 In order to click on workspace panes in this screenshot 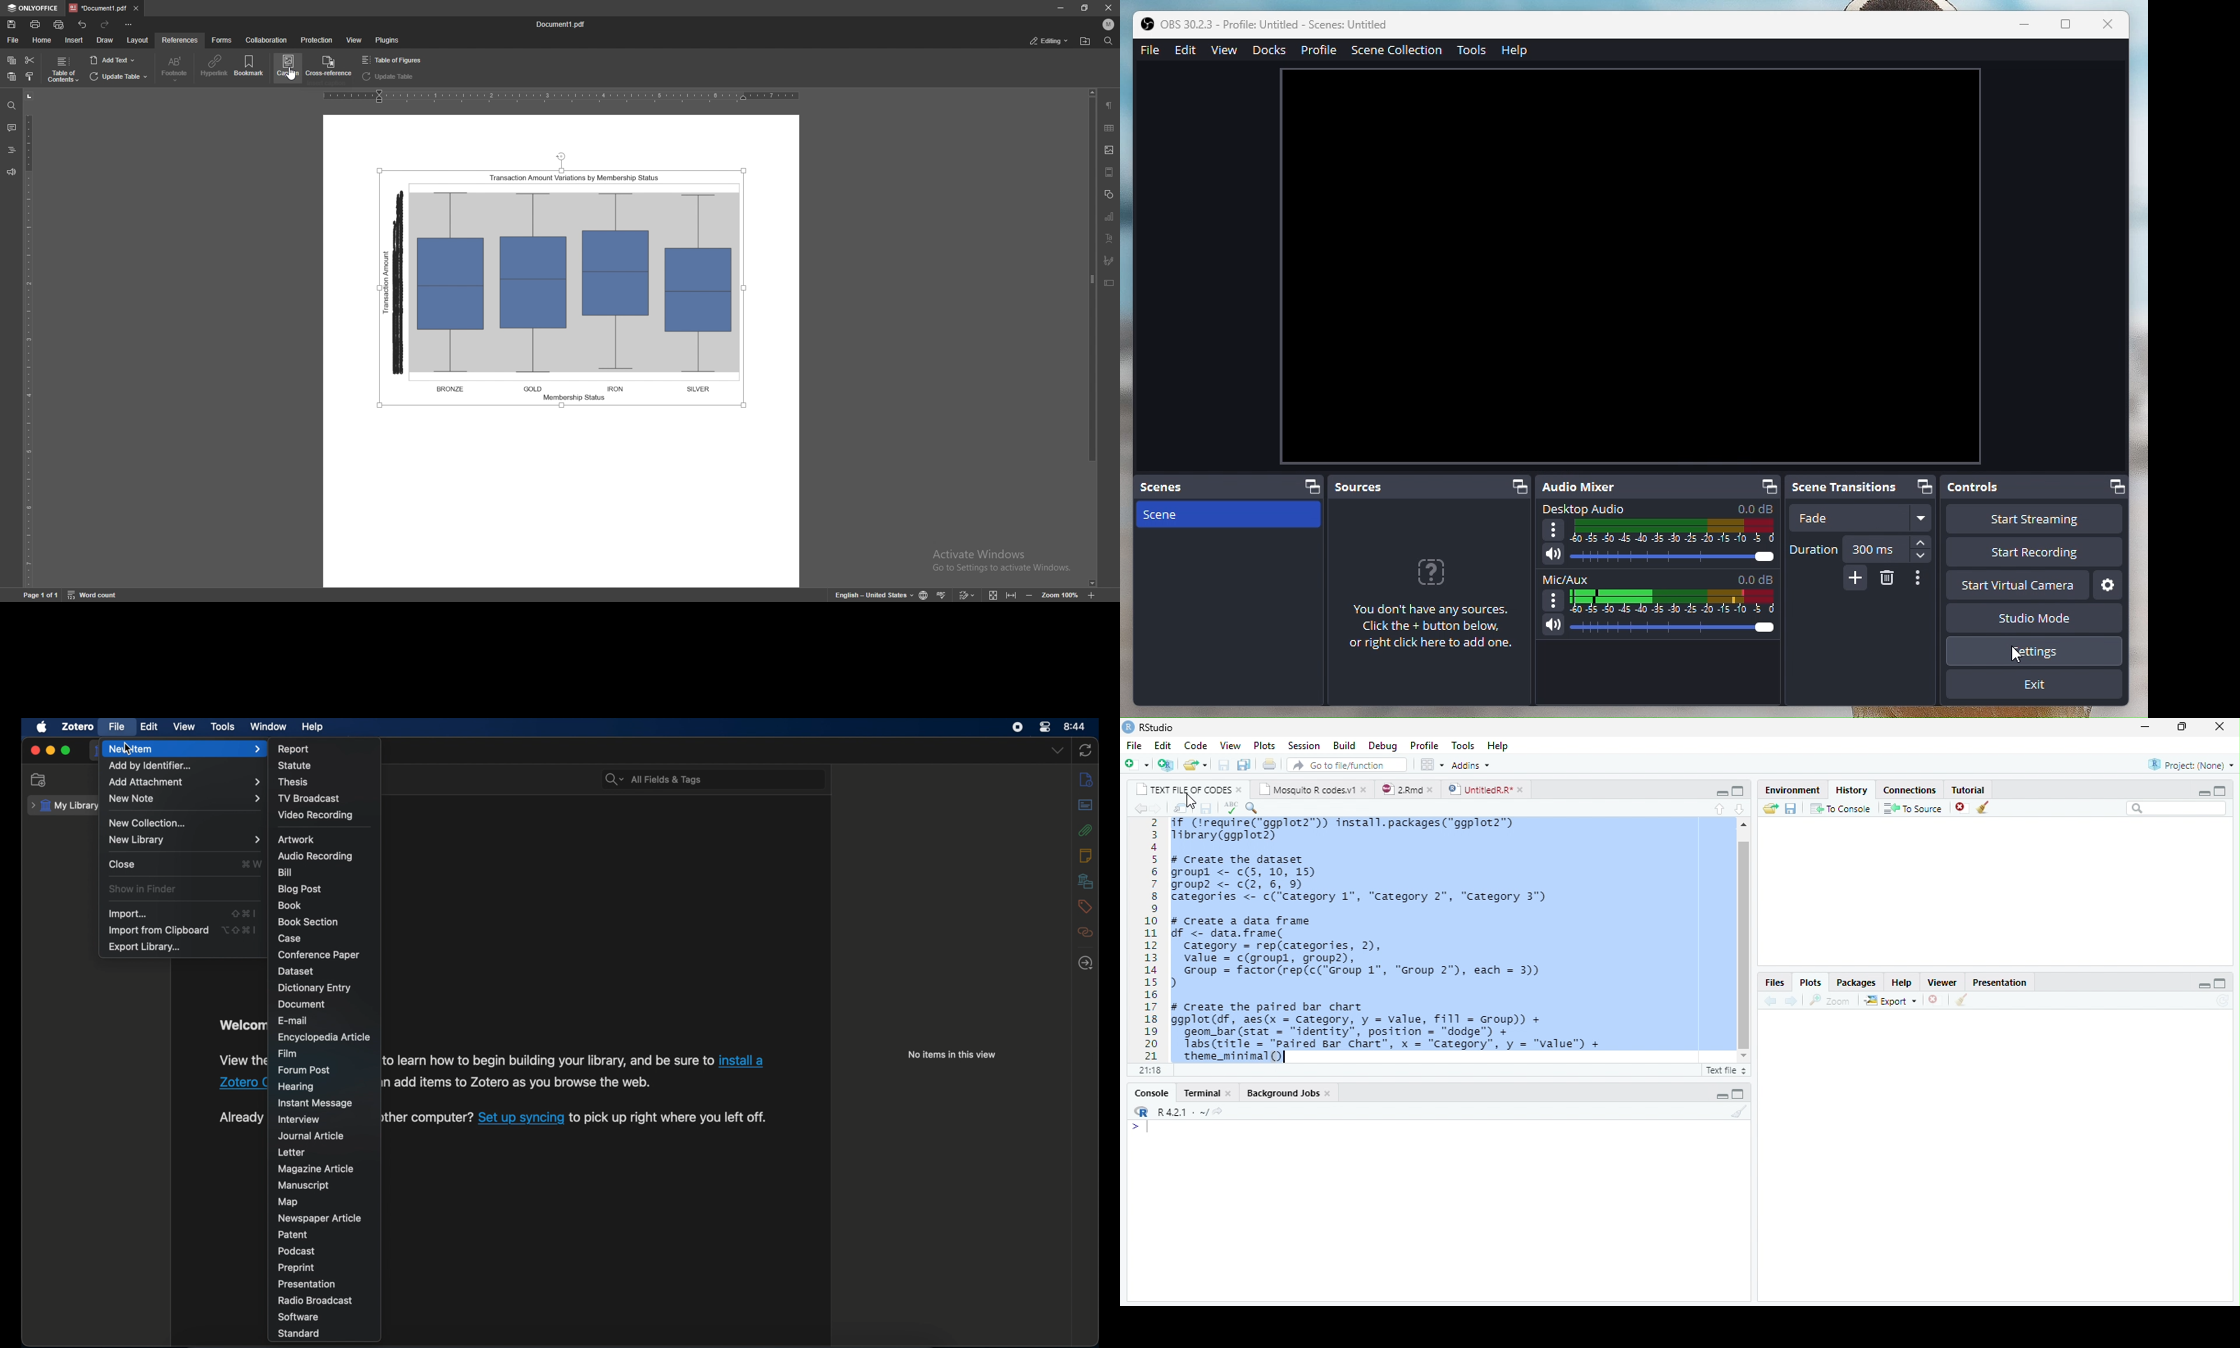, I will do `click(1430, 766)`.